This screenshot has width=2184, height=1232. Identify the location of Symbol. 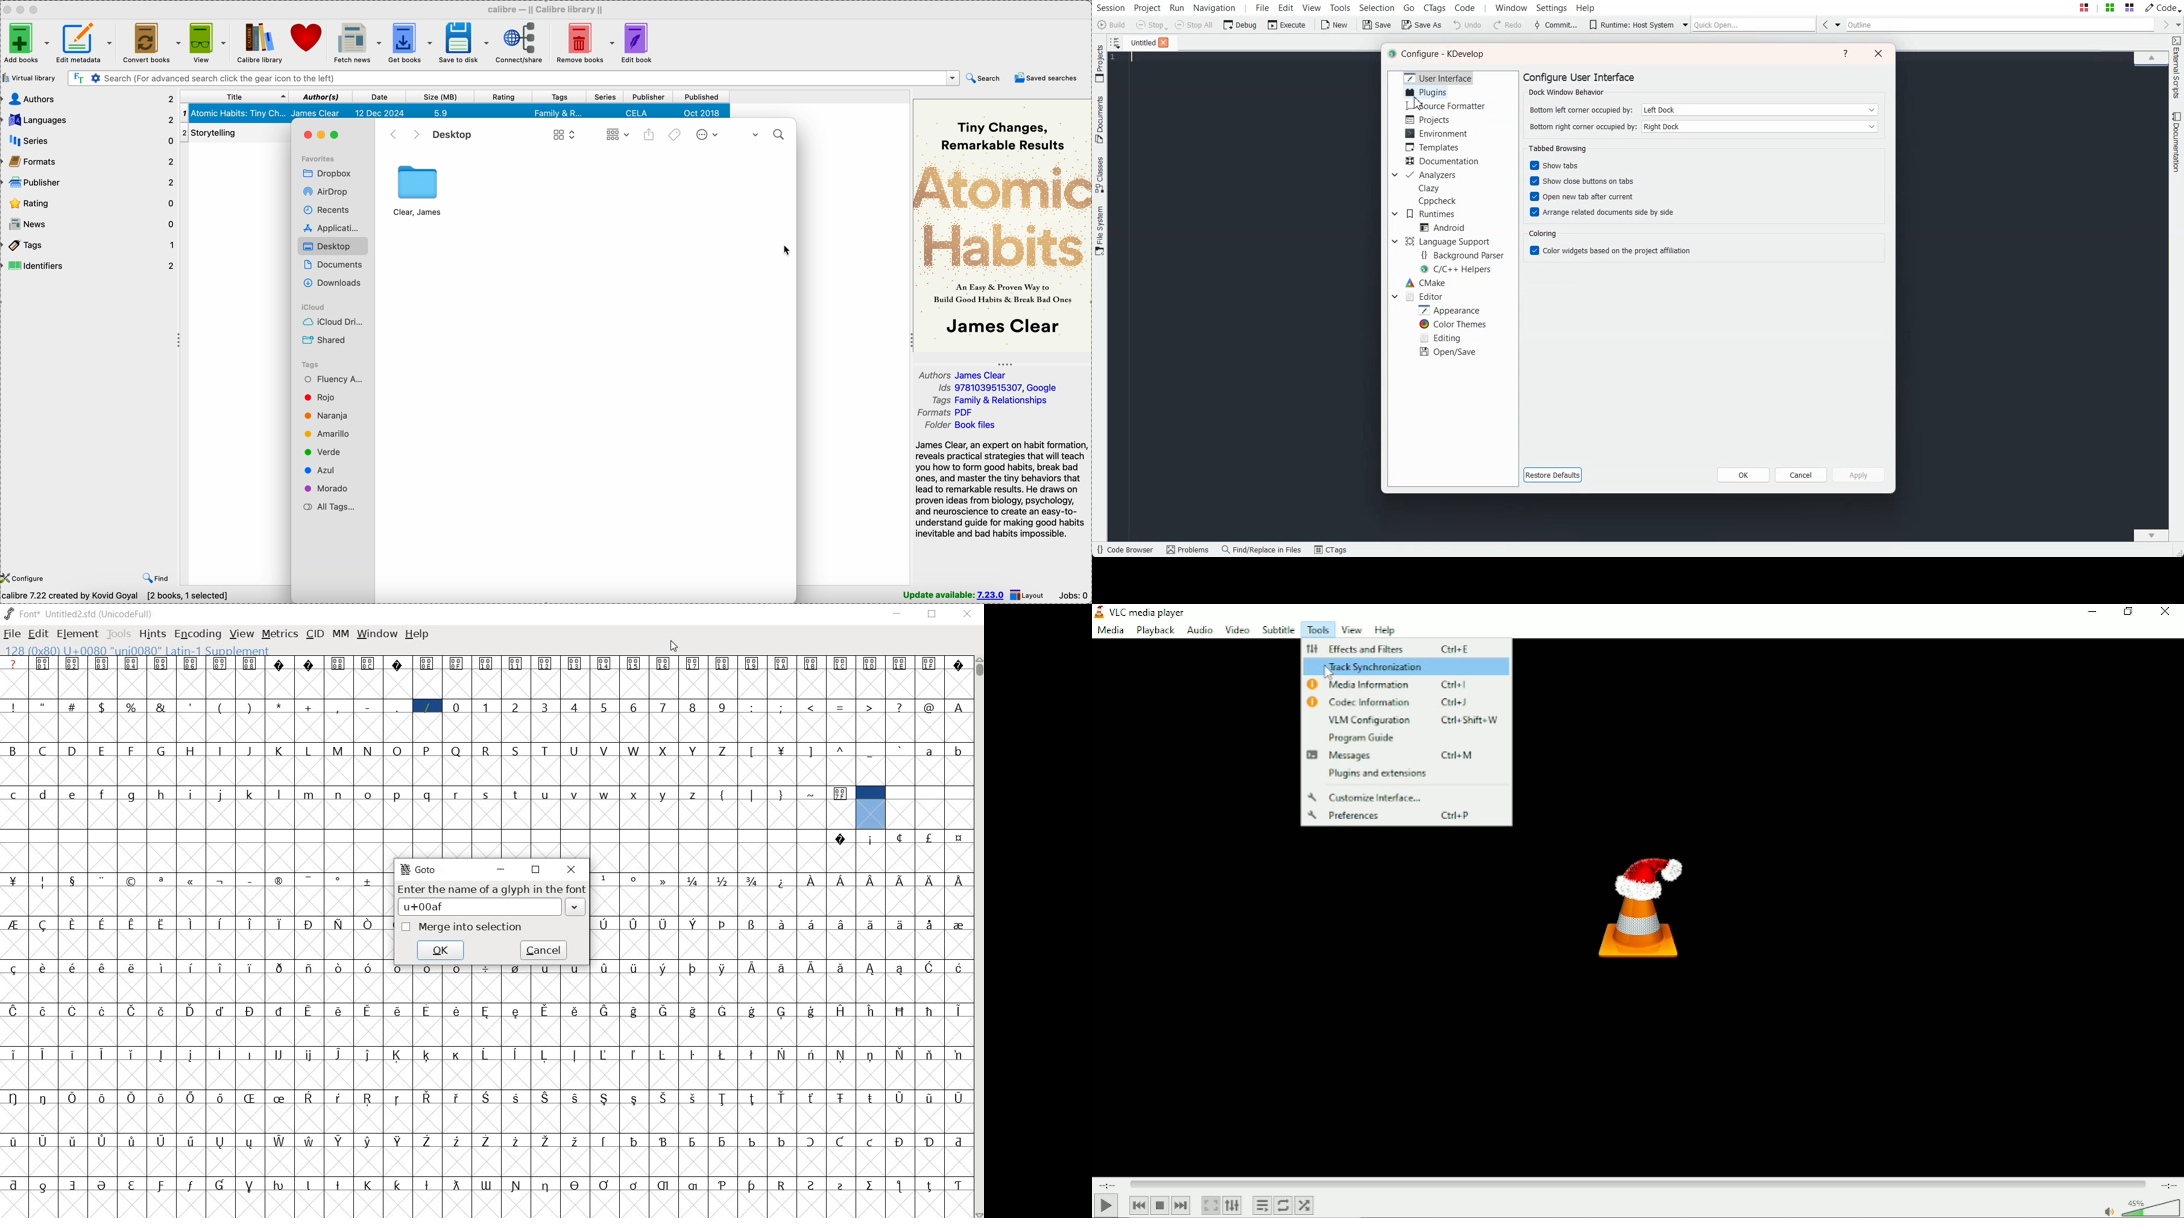
(223, 1099).